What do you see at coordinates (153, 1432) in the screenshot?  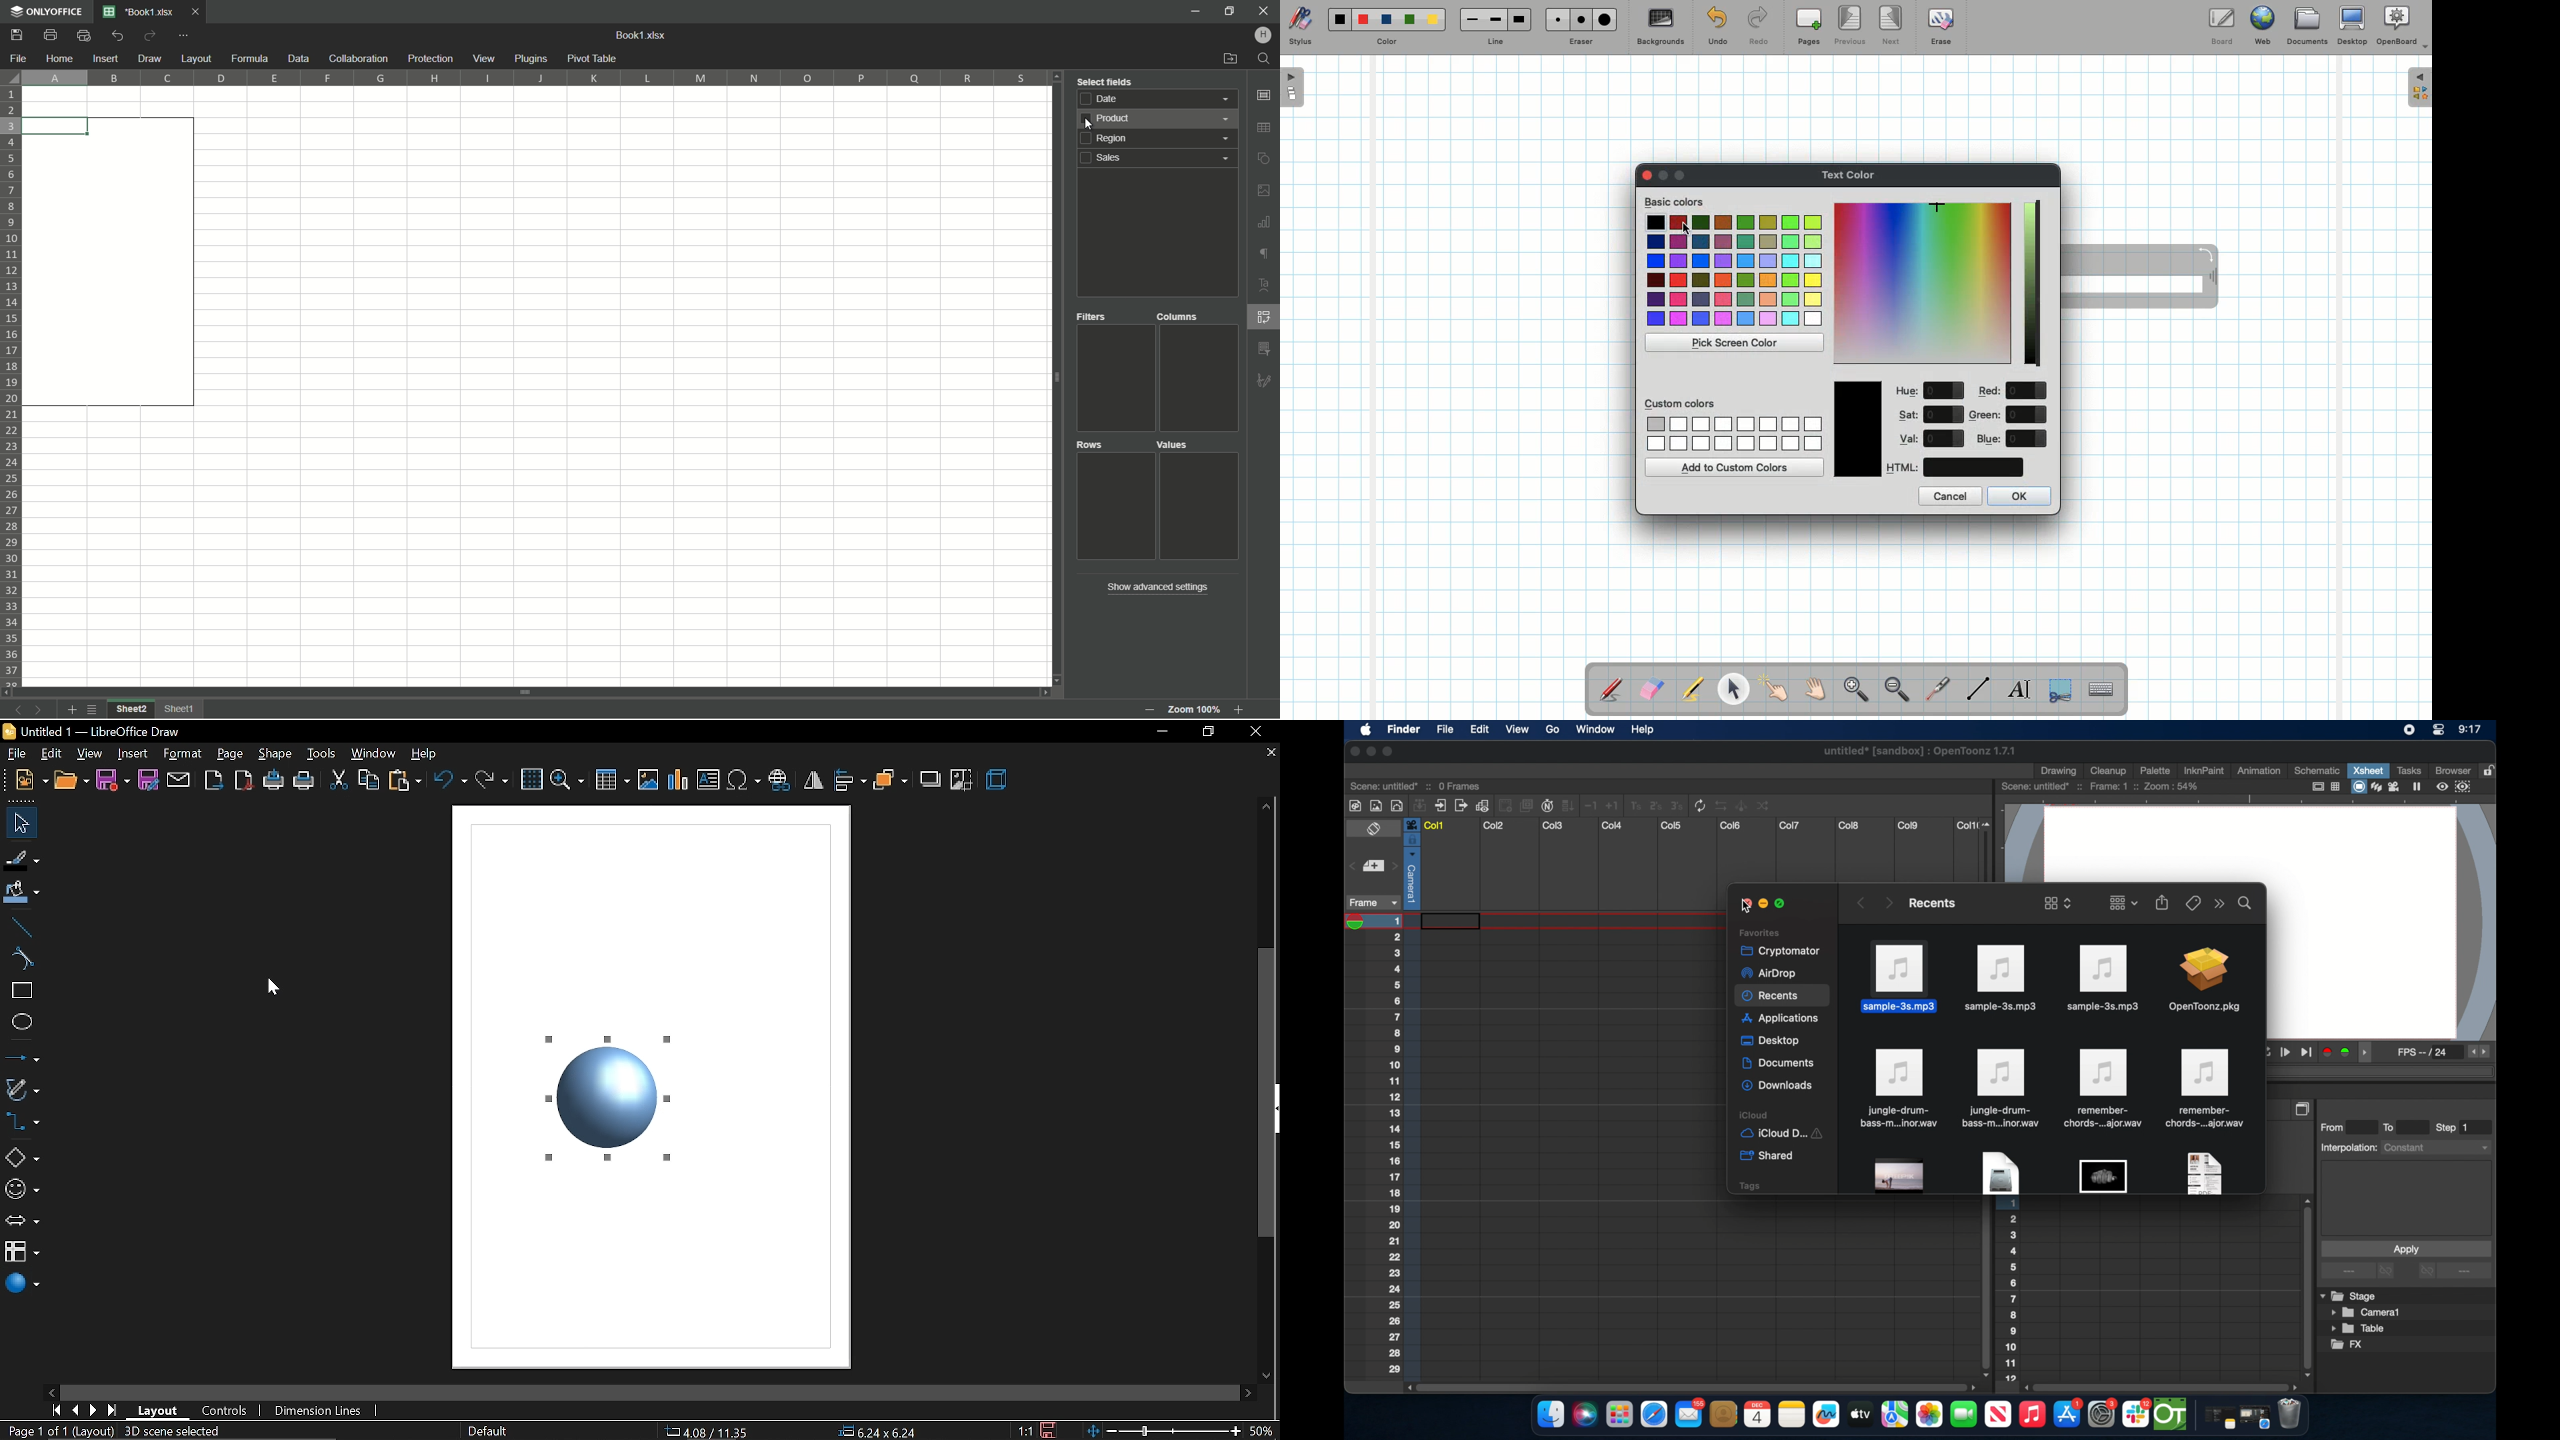 I see `(Layout) 3D scene selected` at bounding box center [153, 1432].